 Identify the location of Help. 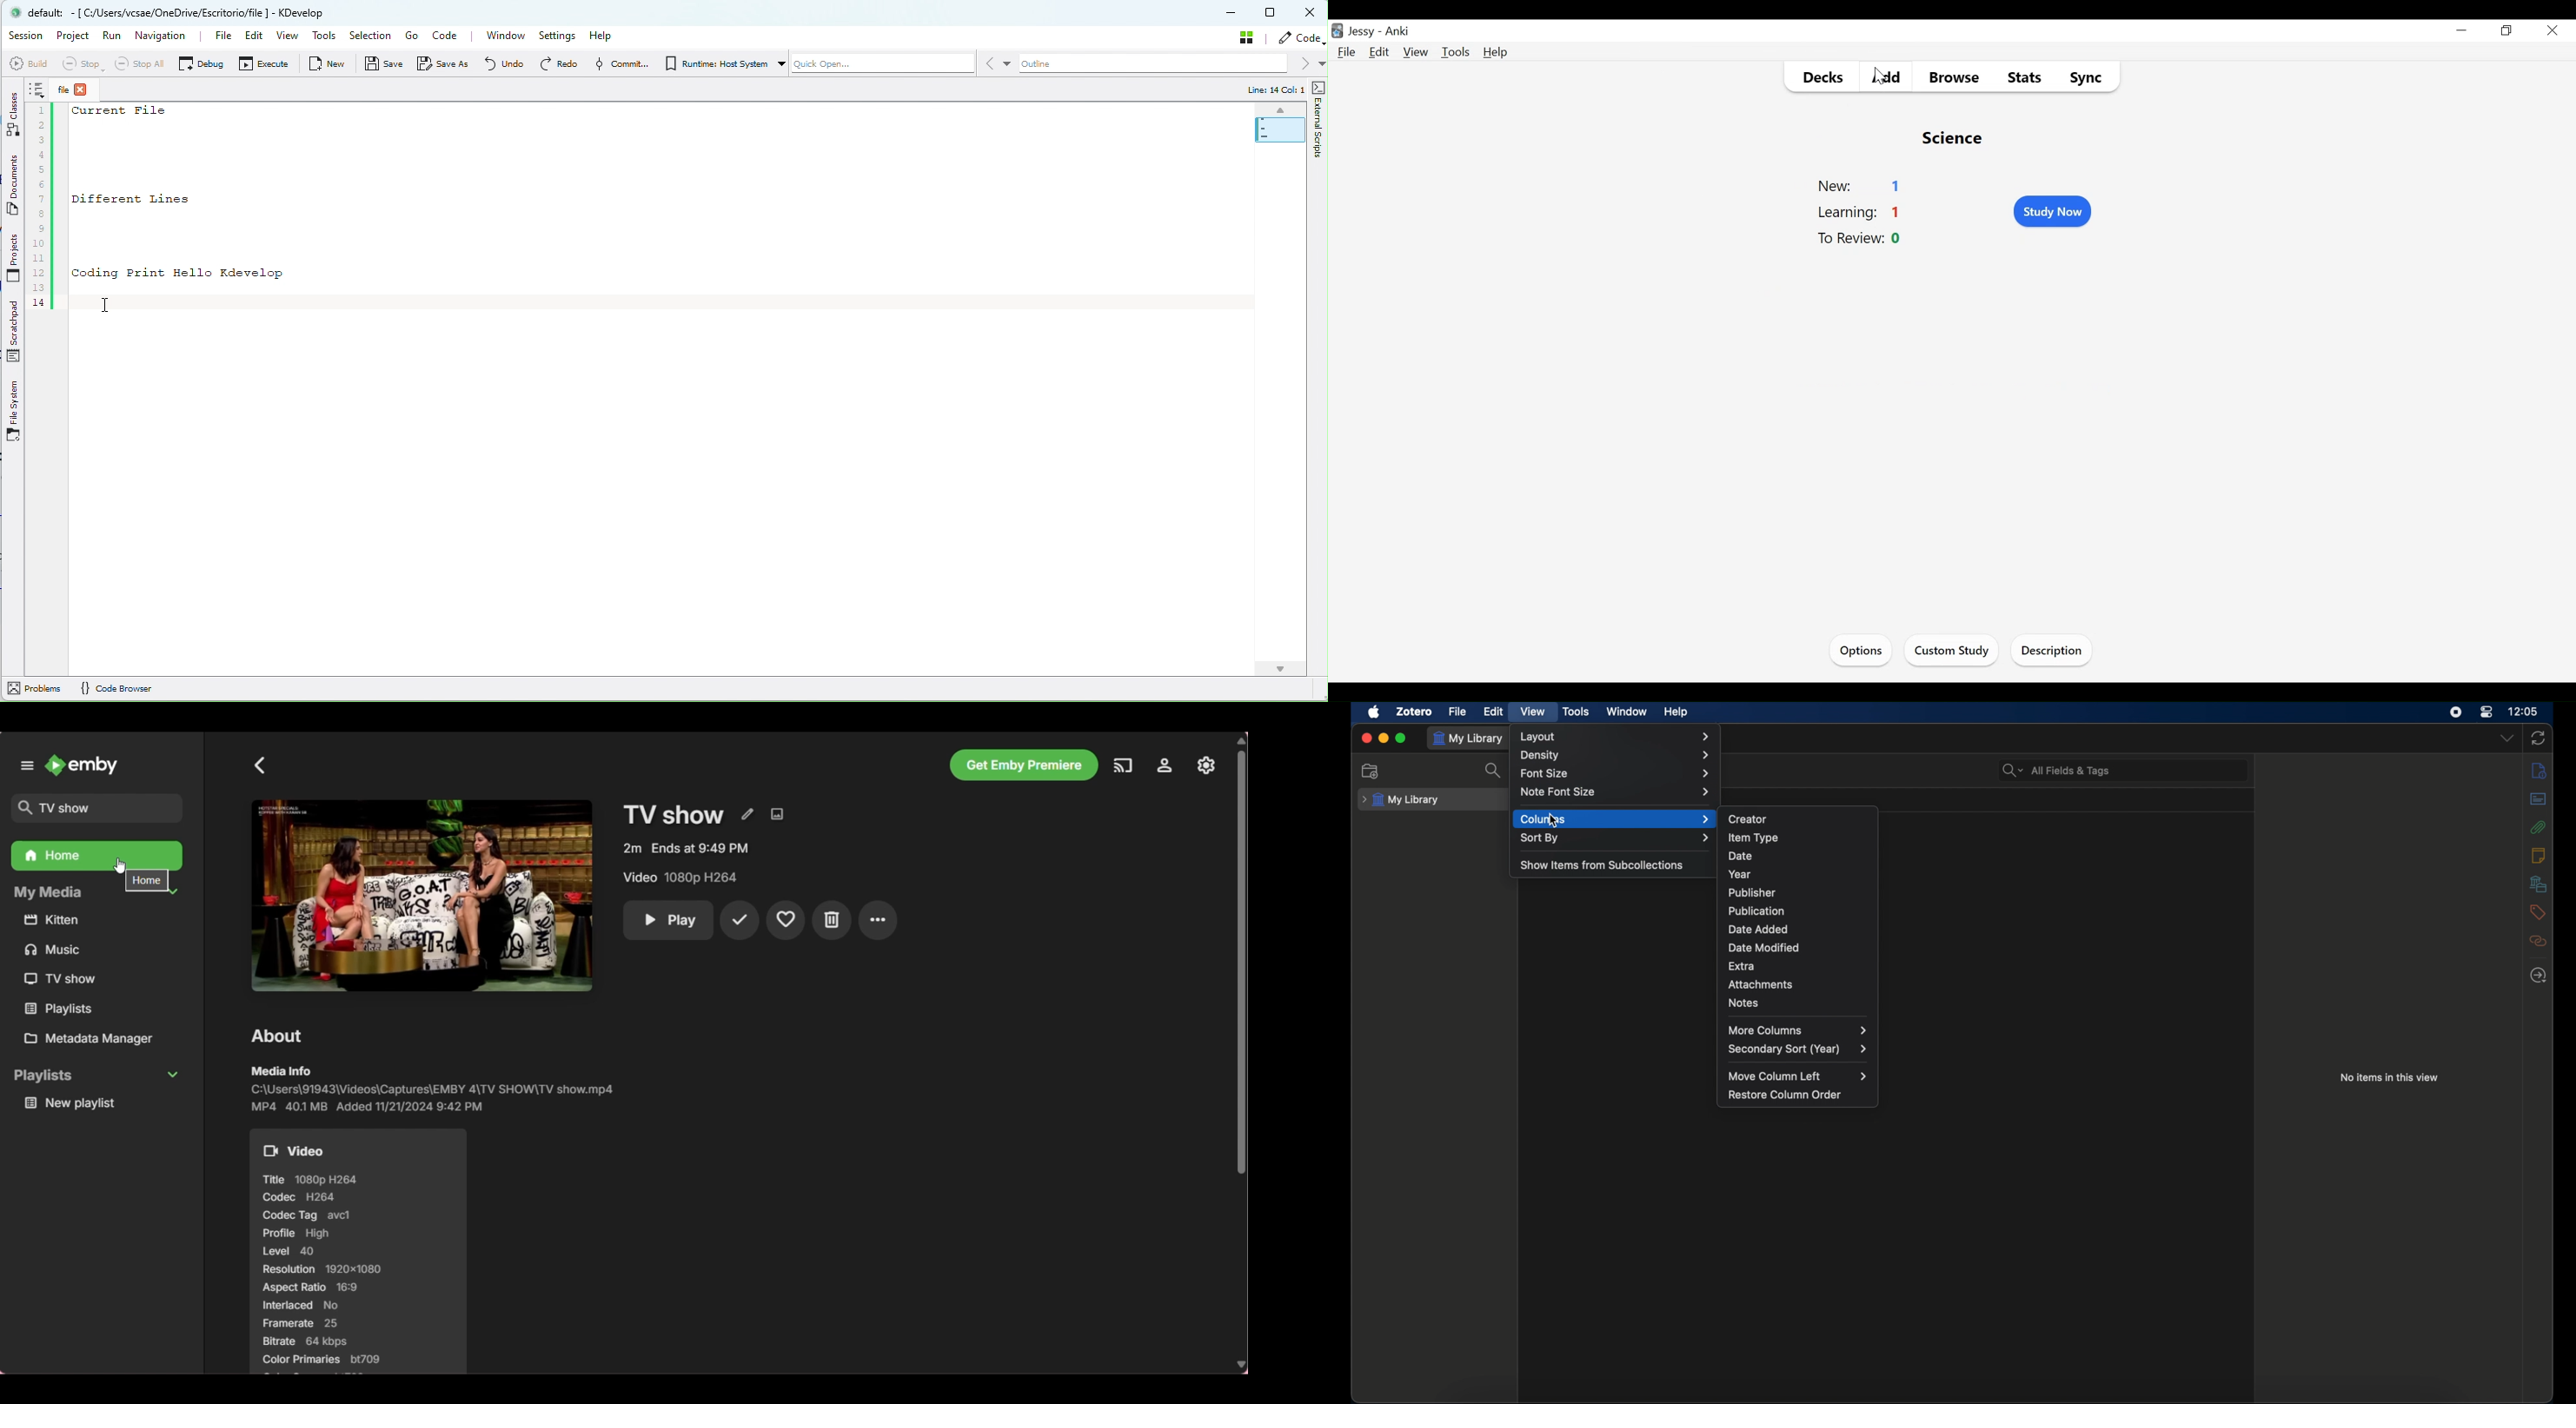
(1496, 52).